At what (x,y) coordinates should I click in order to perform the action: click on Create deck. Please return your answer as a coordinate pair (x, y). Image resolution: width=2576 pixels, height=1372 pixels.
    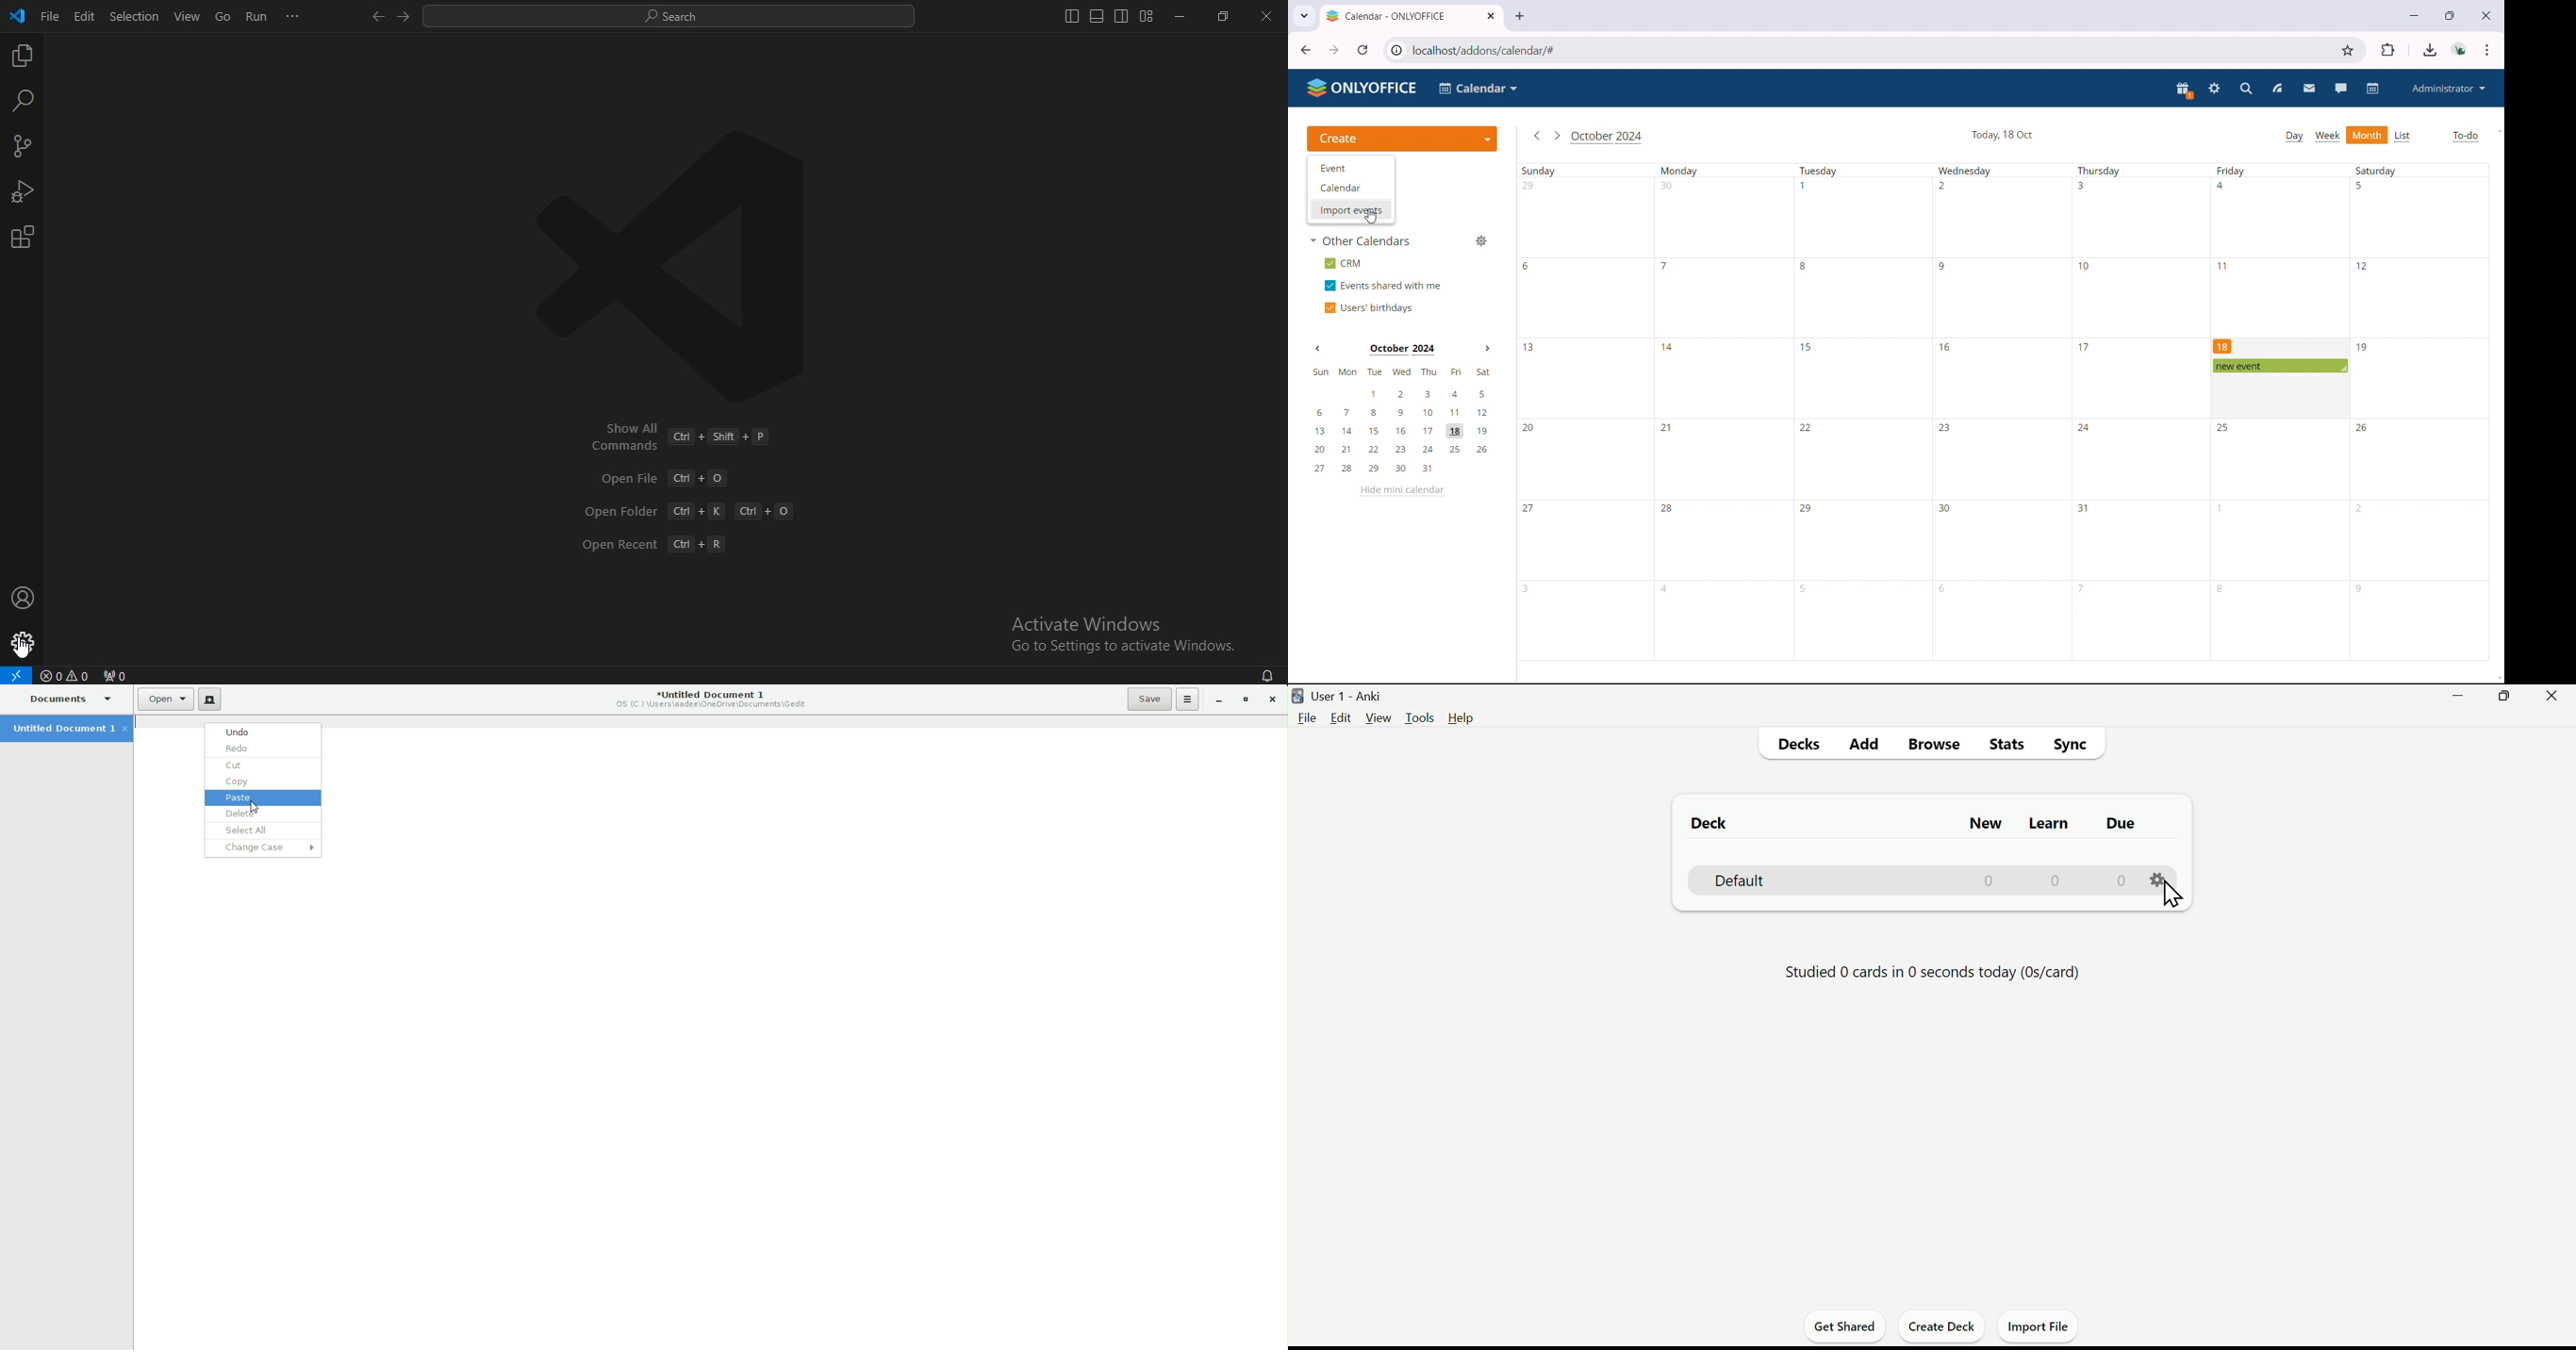
    Looking at the image, I should click on (1944, 1328).